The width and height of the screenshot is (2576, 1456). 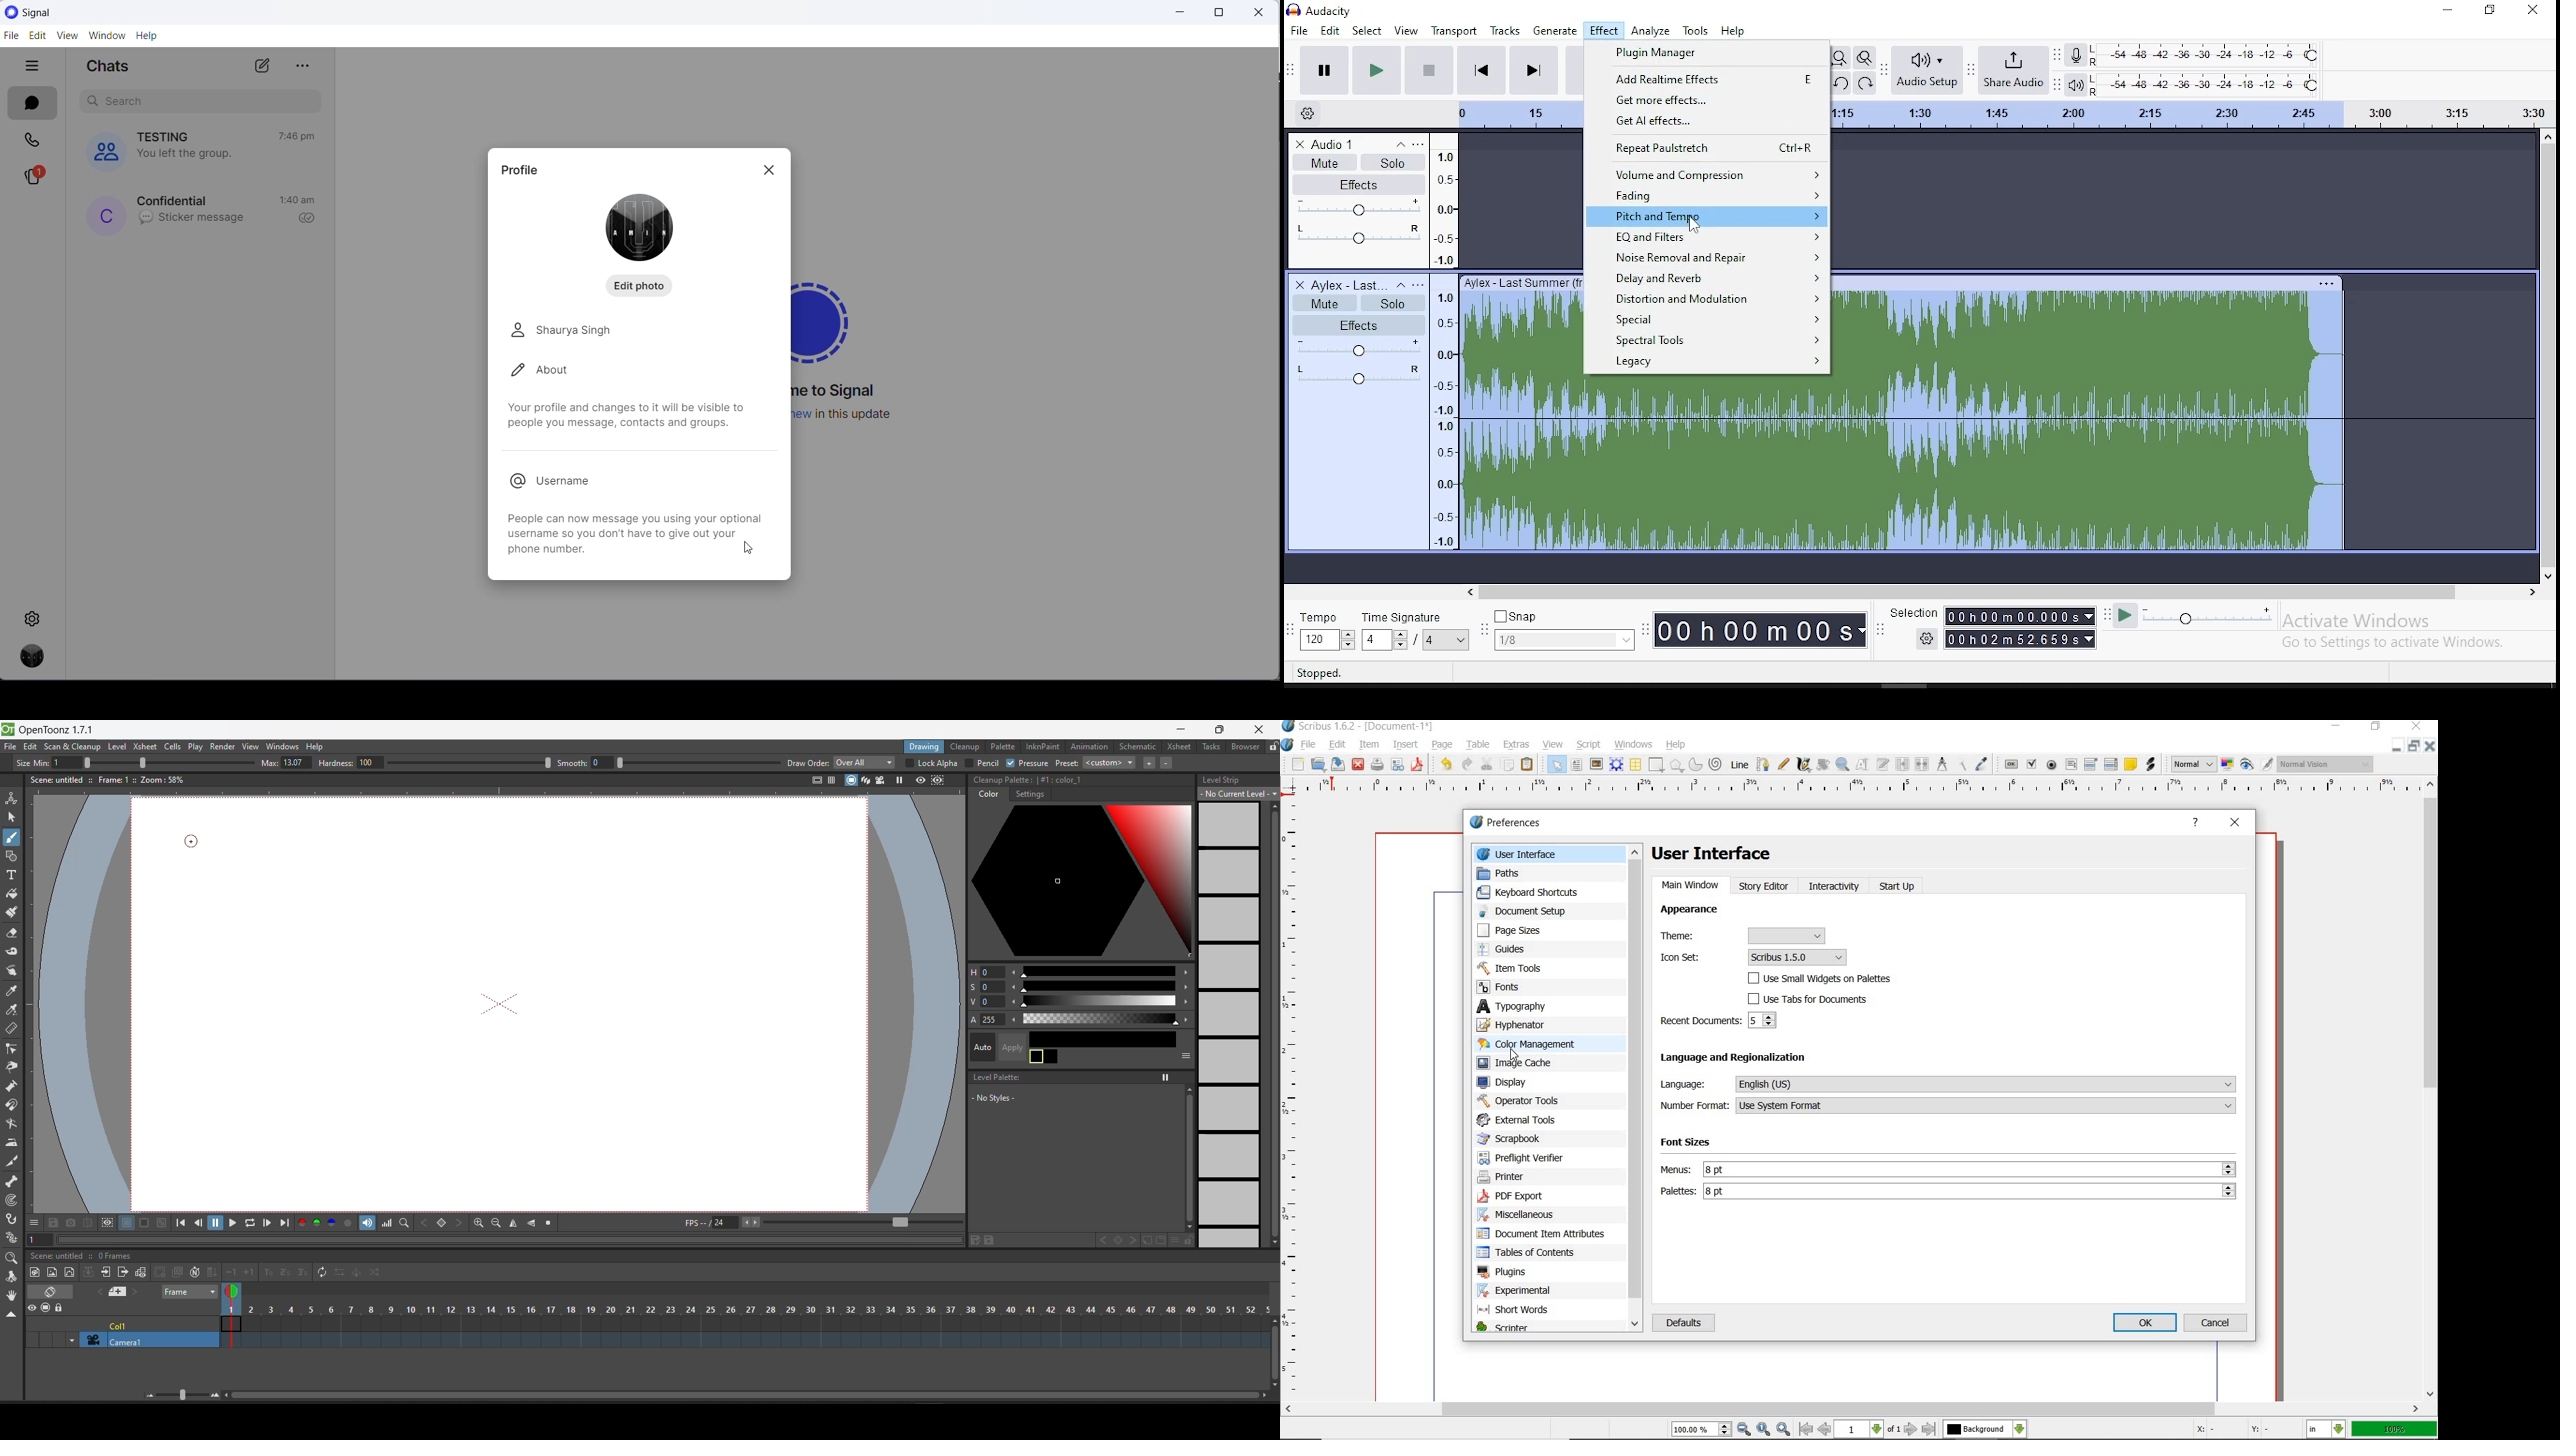 I want to click on get more effects, so click(x=1708, y=100).